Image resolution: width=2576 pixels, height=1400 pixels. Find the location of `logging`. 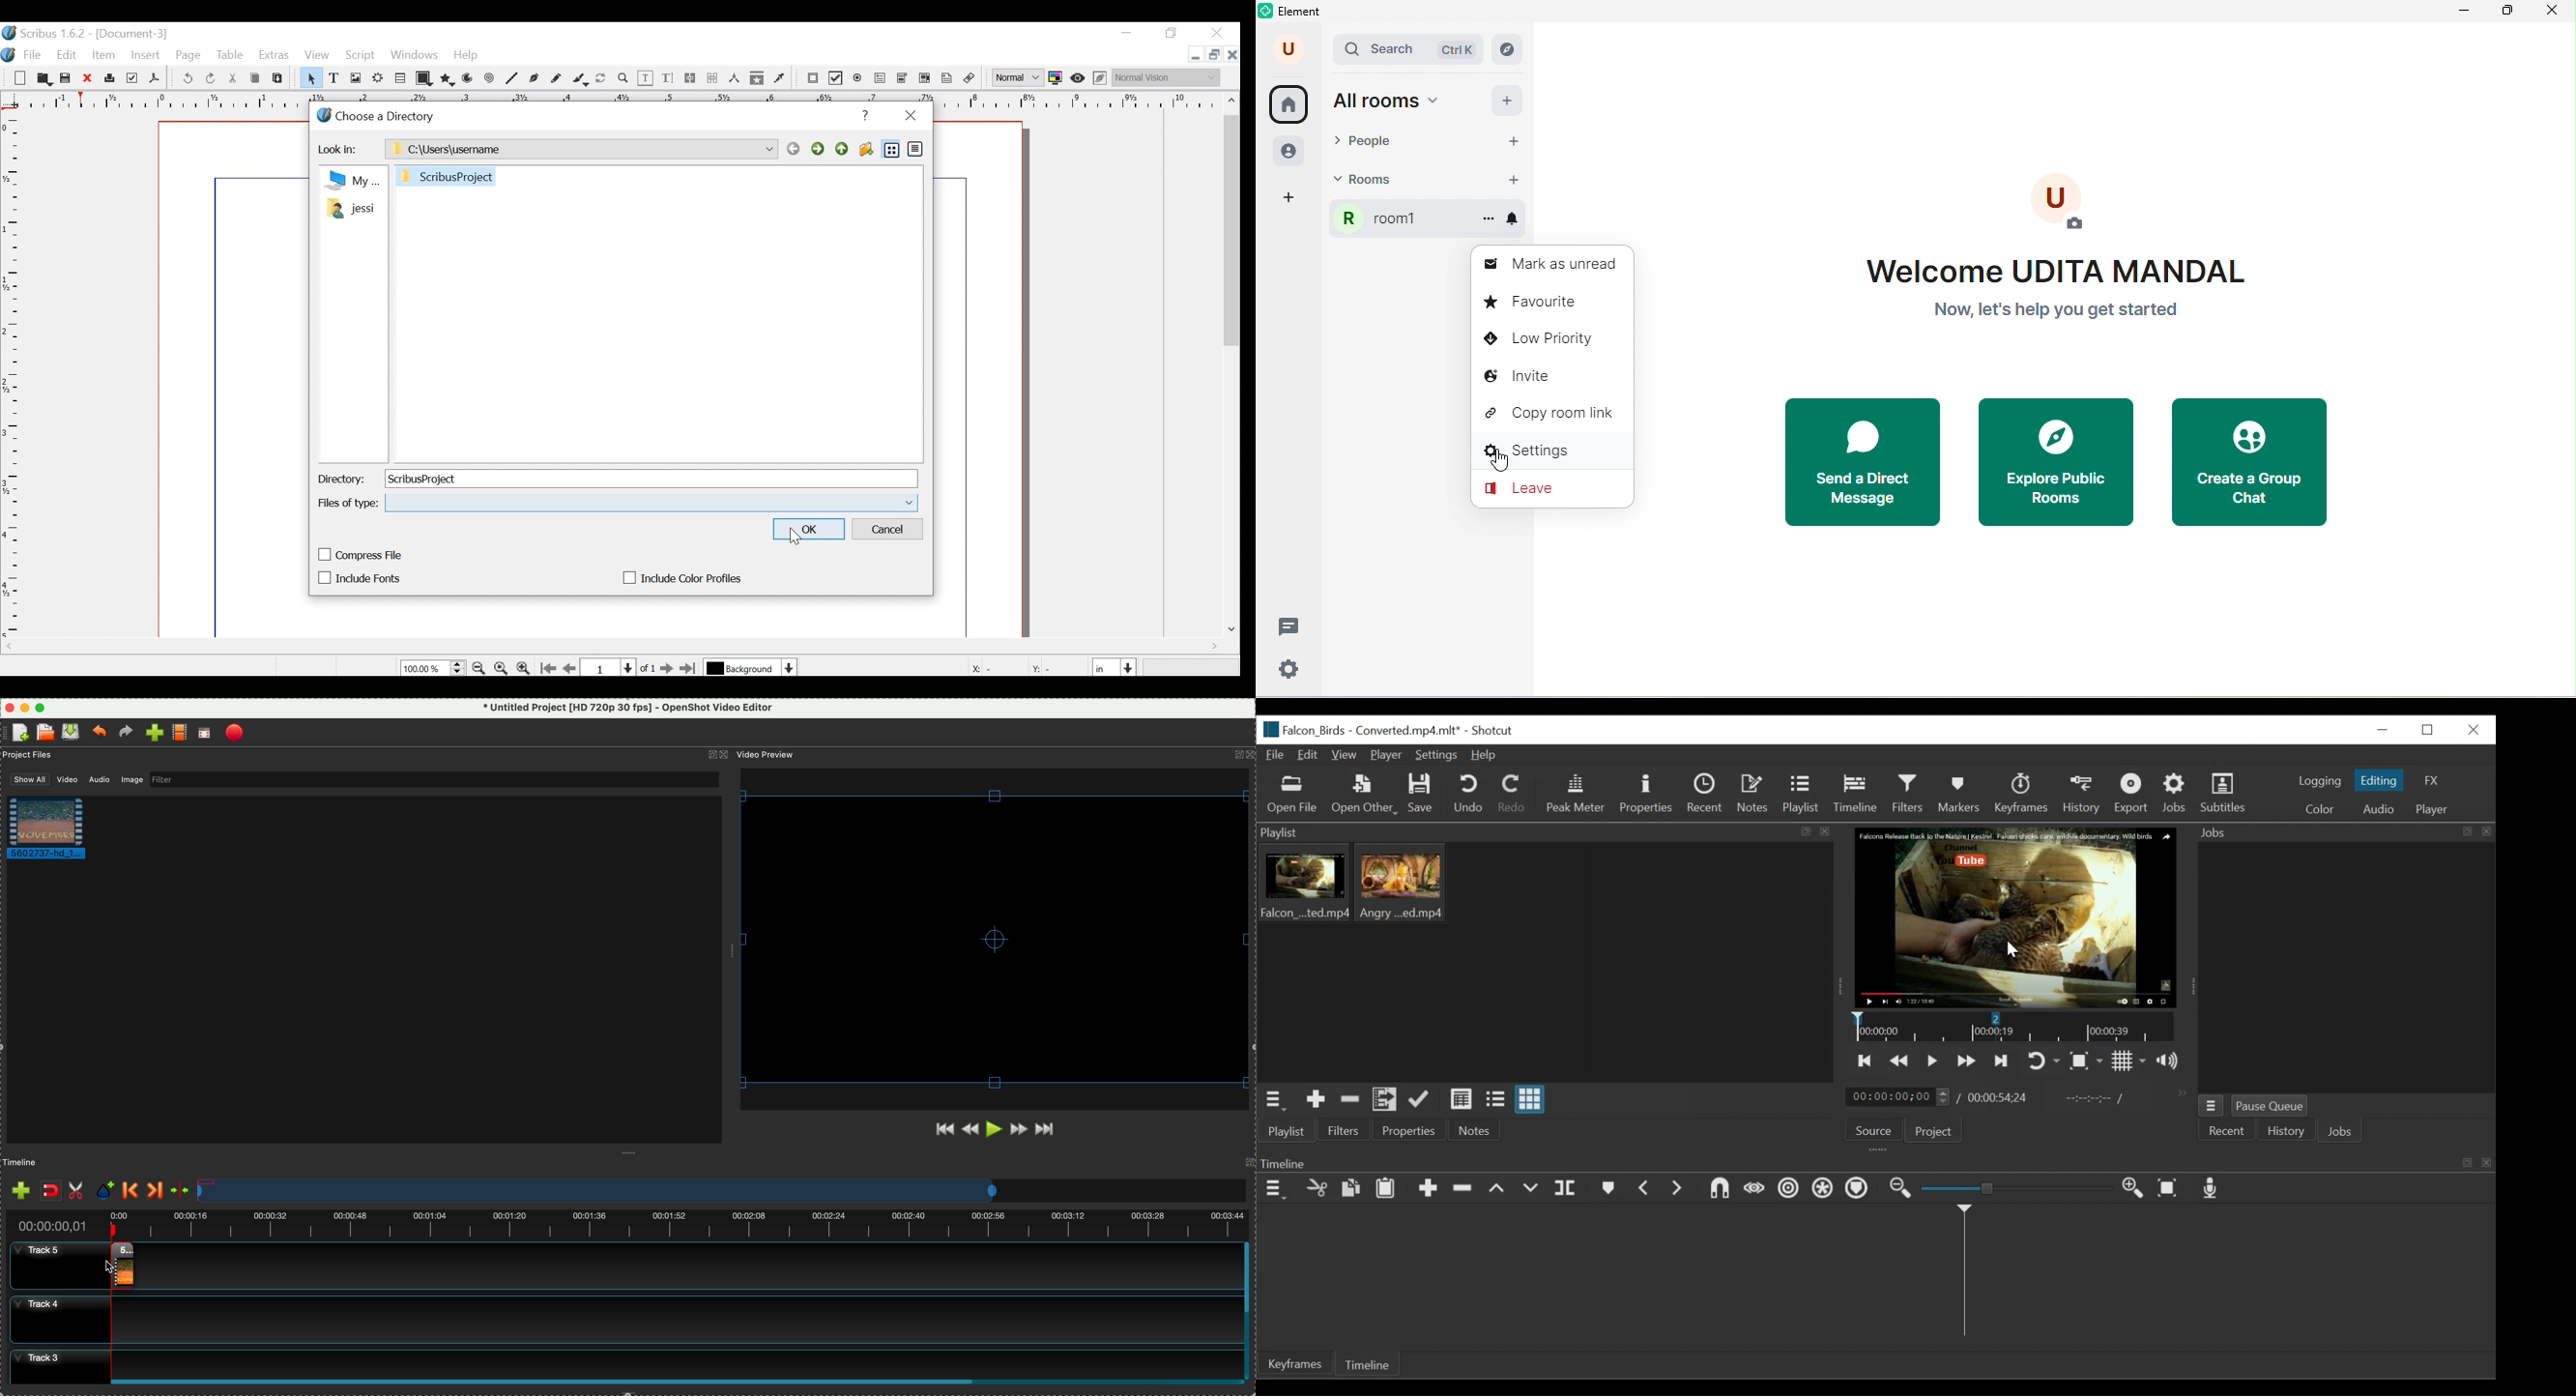

logging is located at coordinates (2319, 782).